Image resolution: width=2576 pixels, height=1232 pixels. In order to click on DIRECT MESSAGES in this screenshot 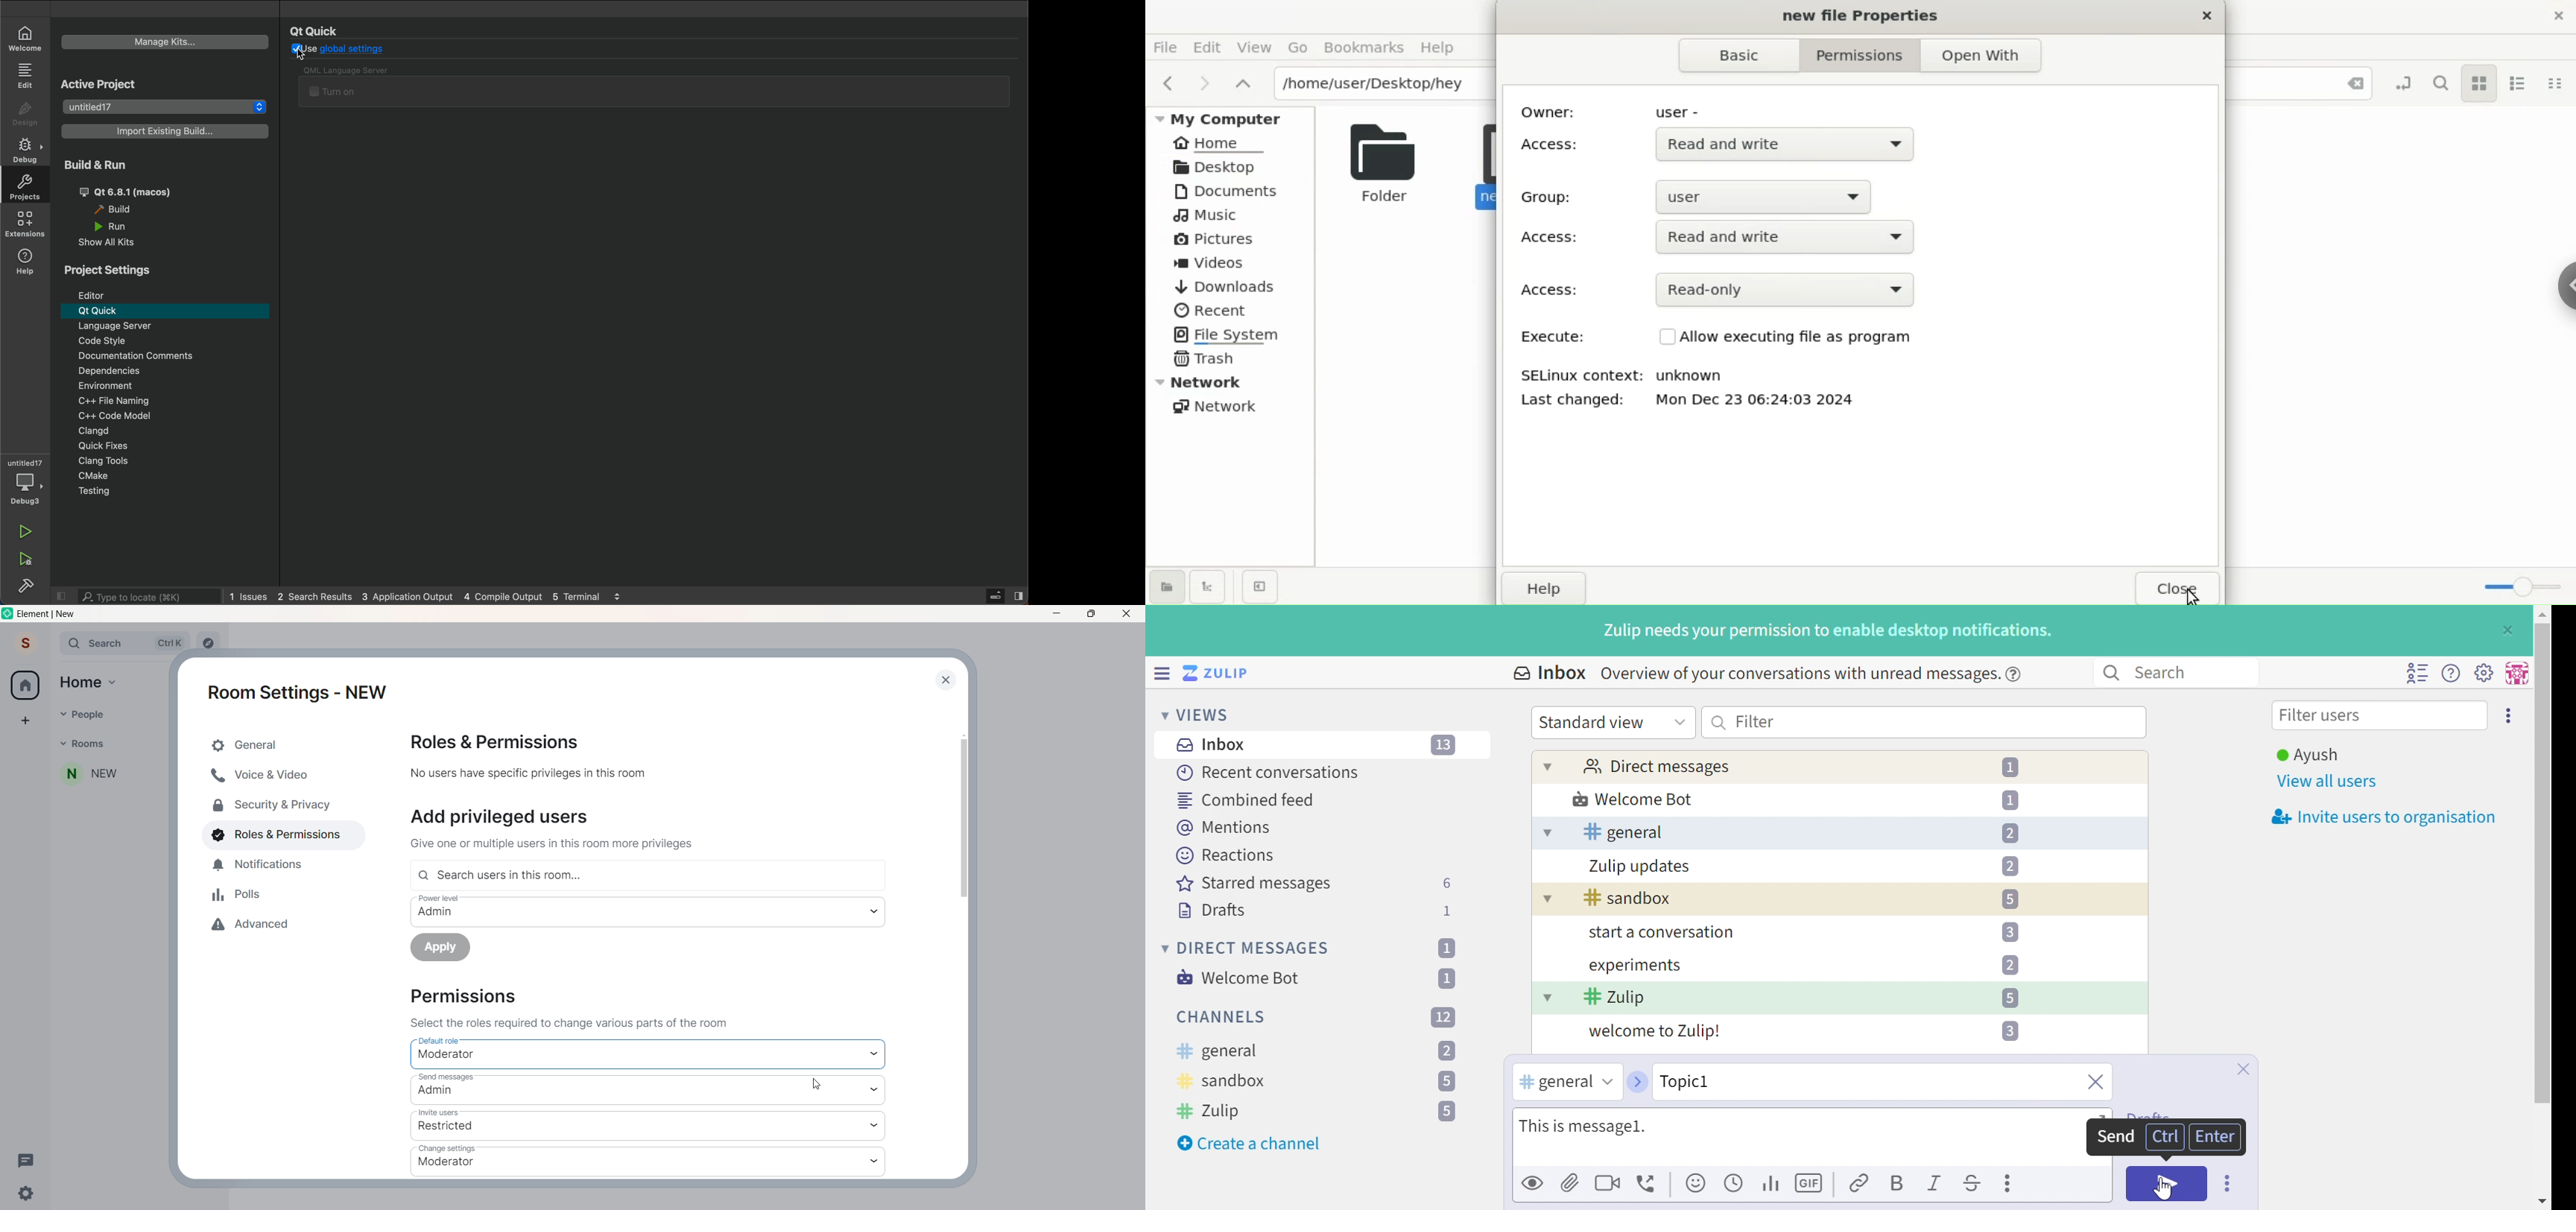, I will do `click(1254, 949)`.